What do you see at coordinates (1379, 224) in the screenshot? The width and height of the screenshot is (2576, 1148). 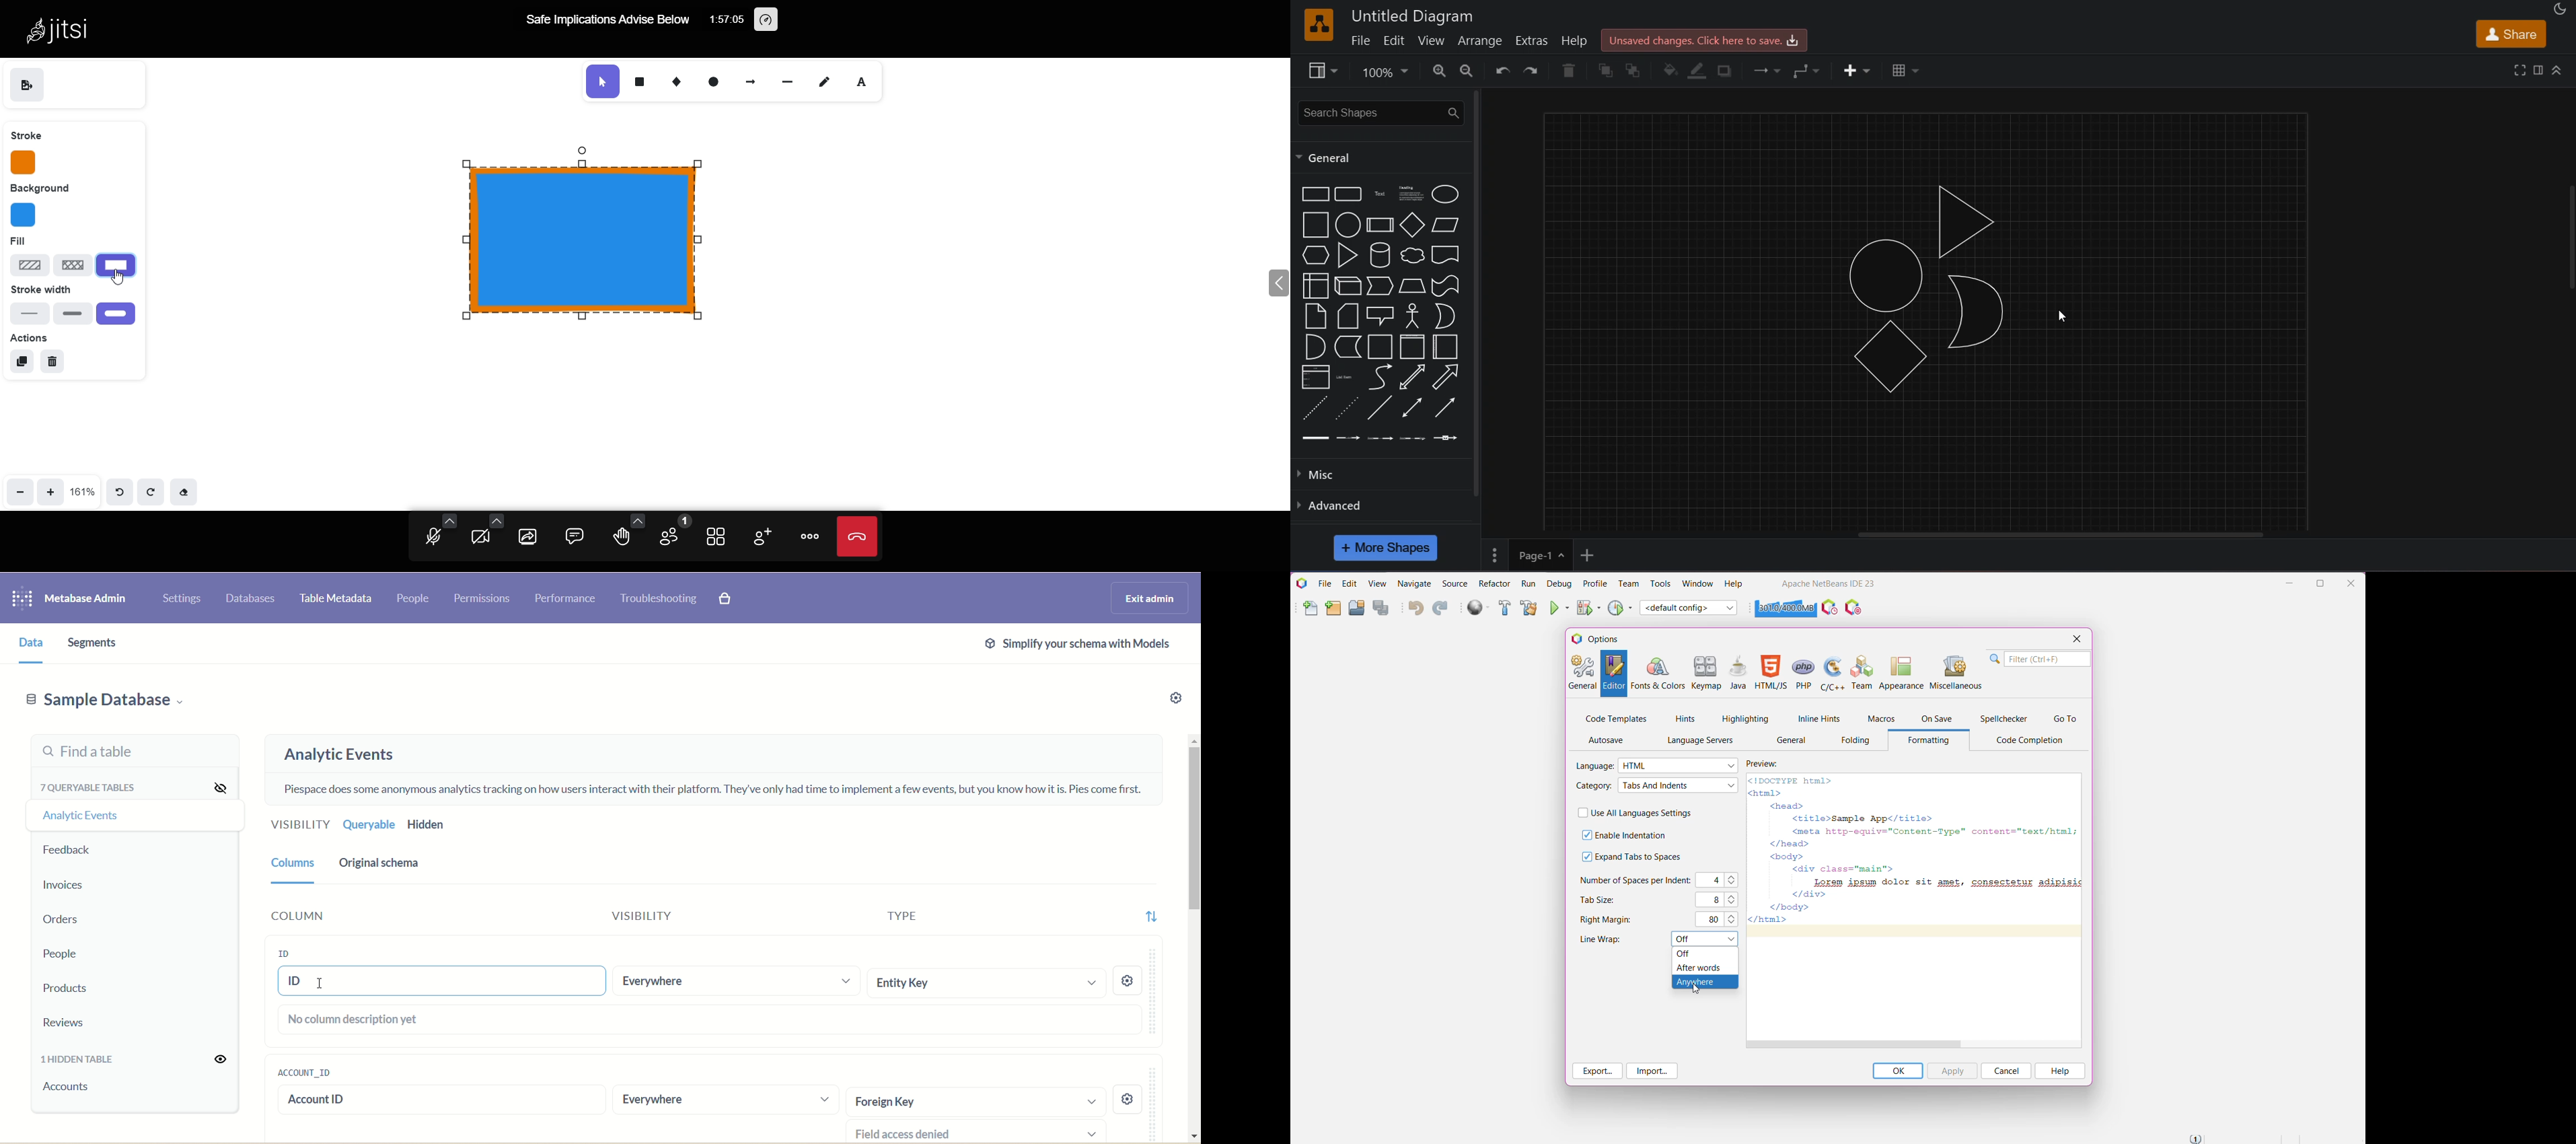 I see `process` at bounding box center [1379, 224].